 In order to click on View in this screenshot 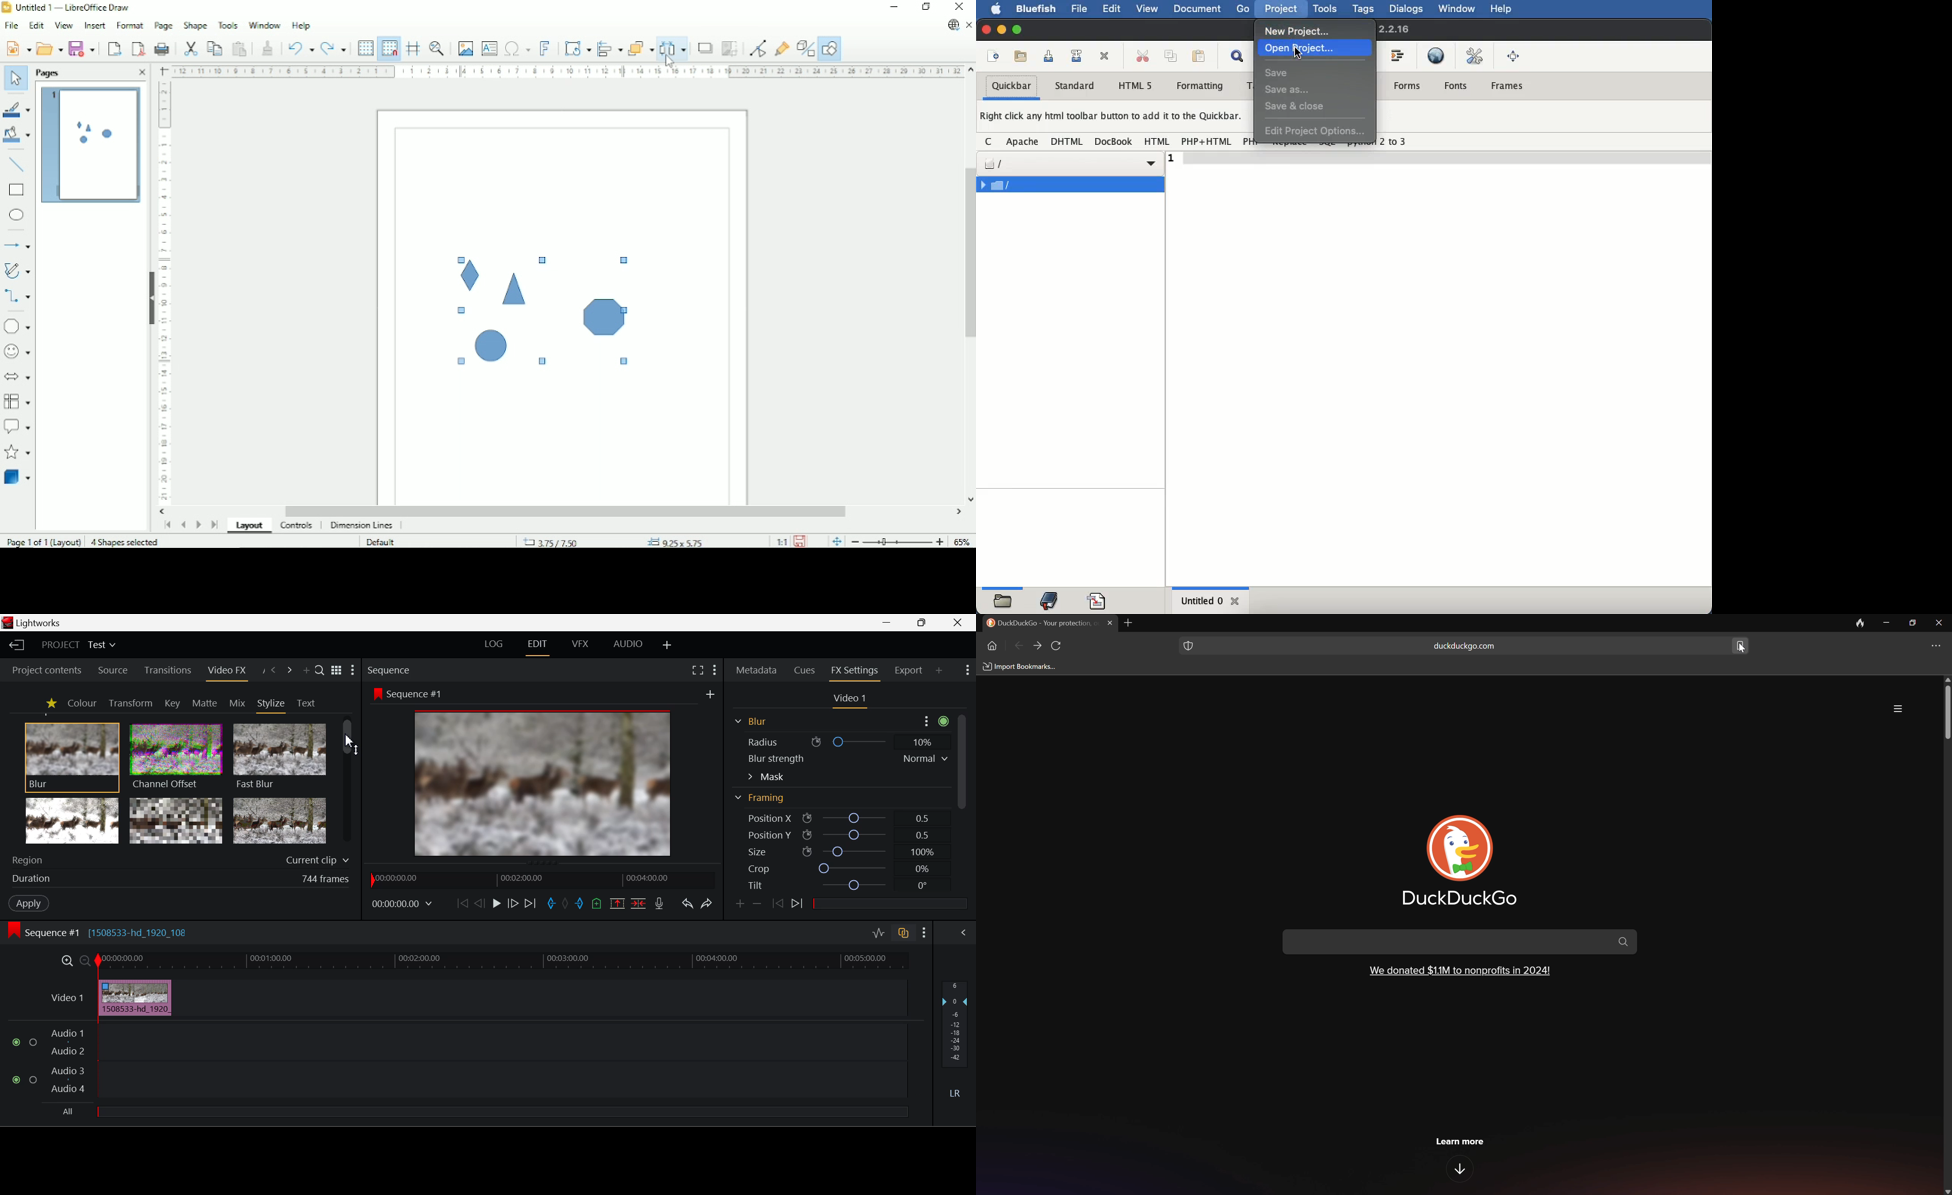, I will do `click(63, 25)`.